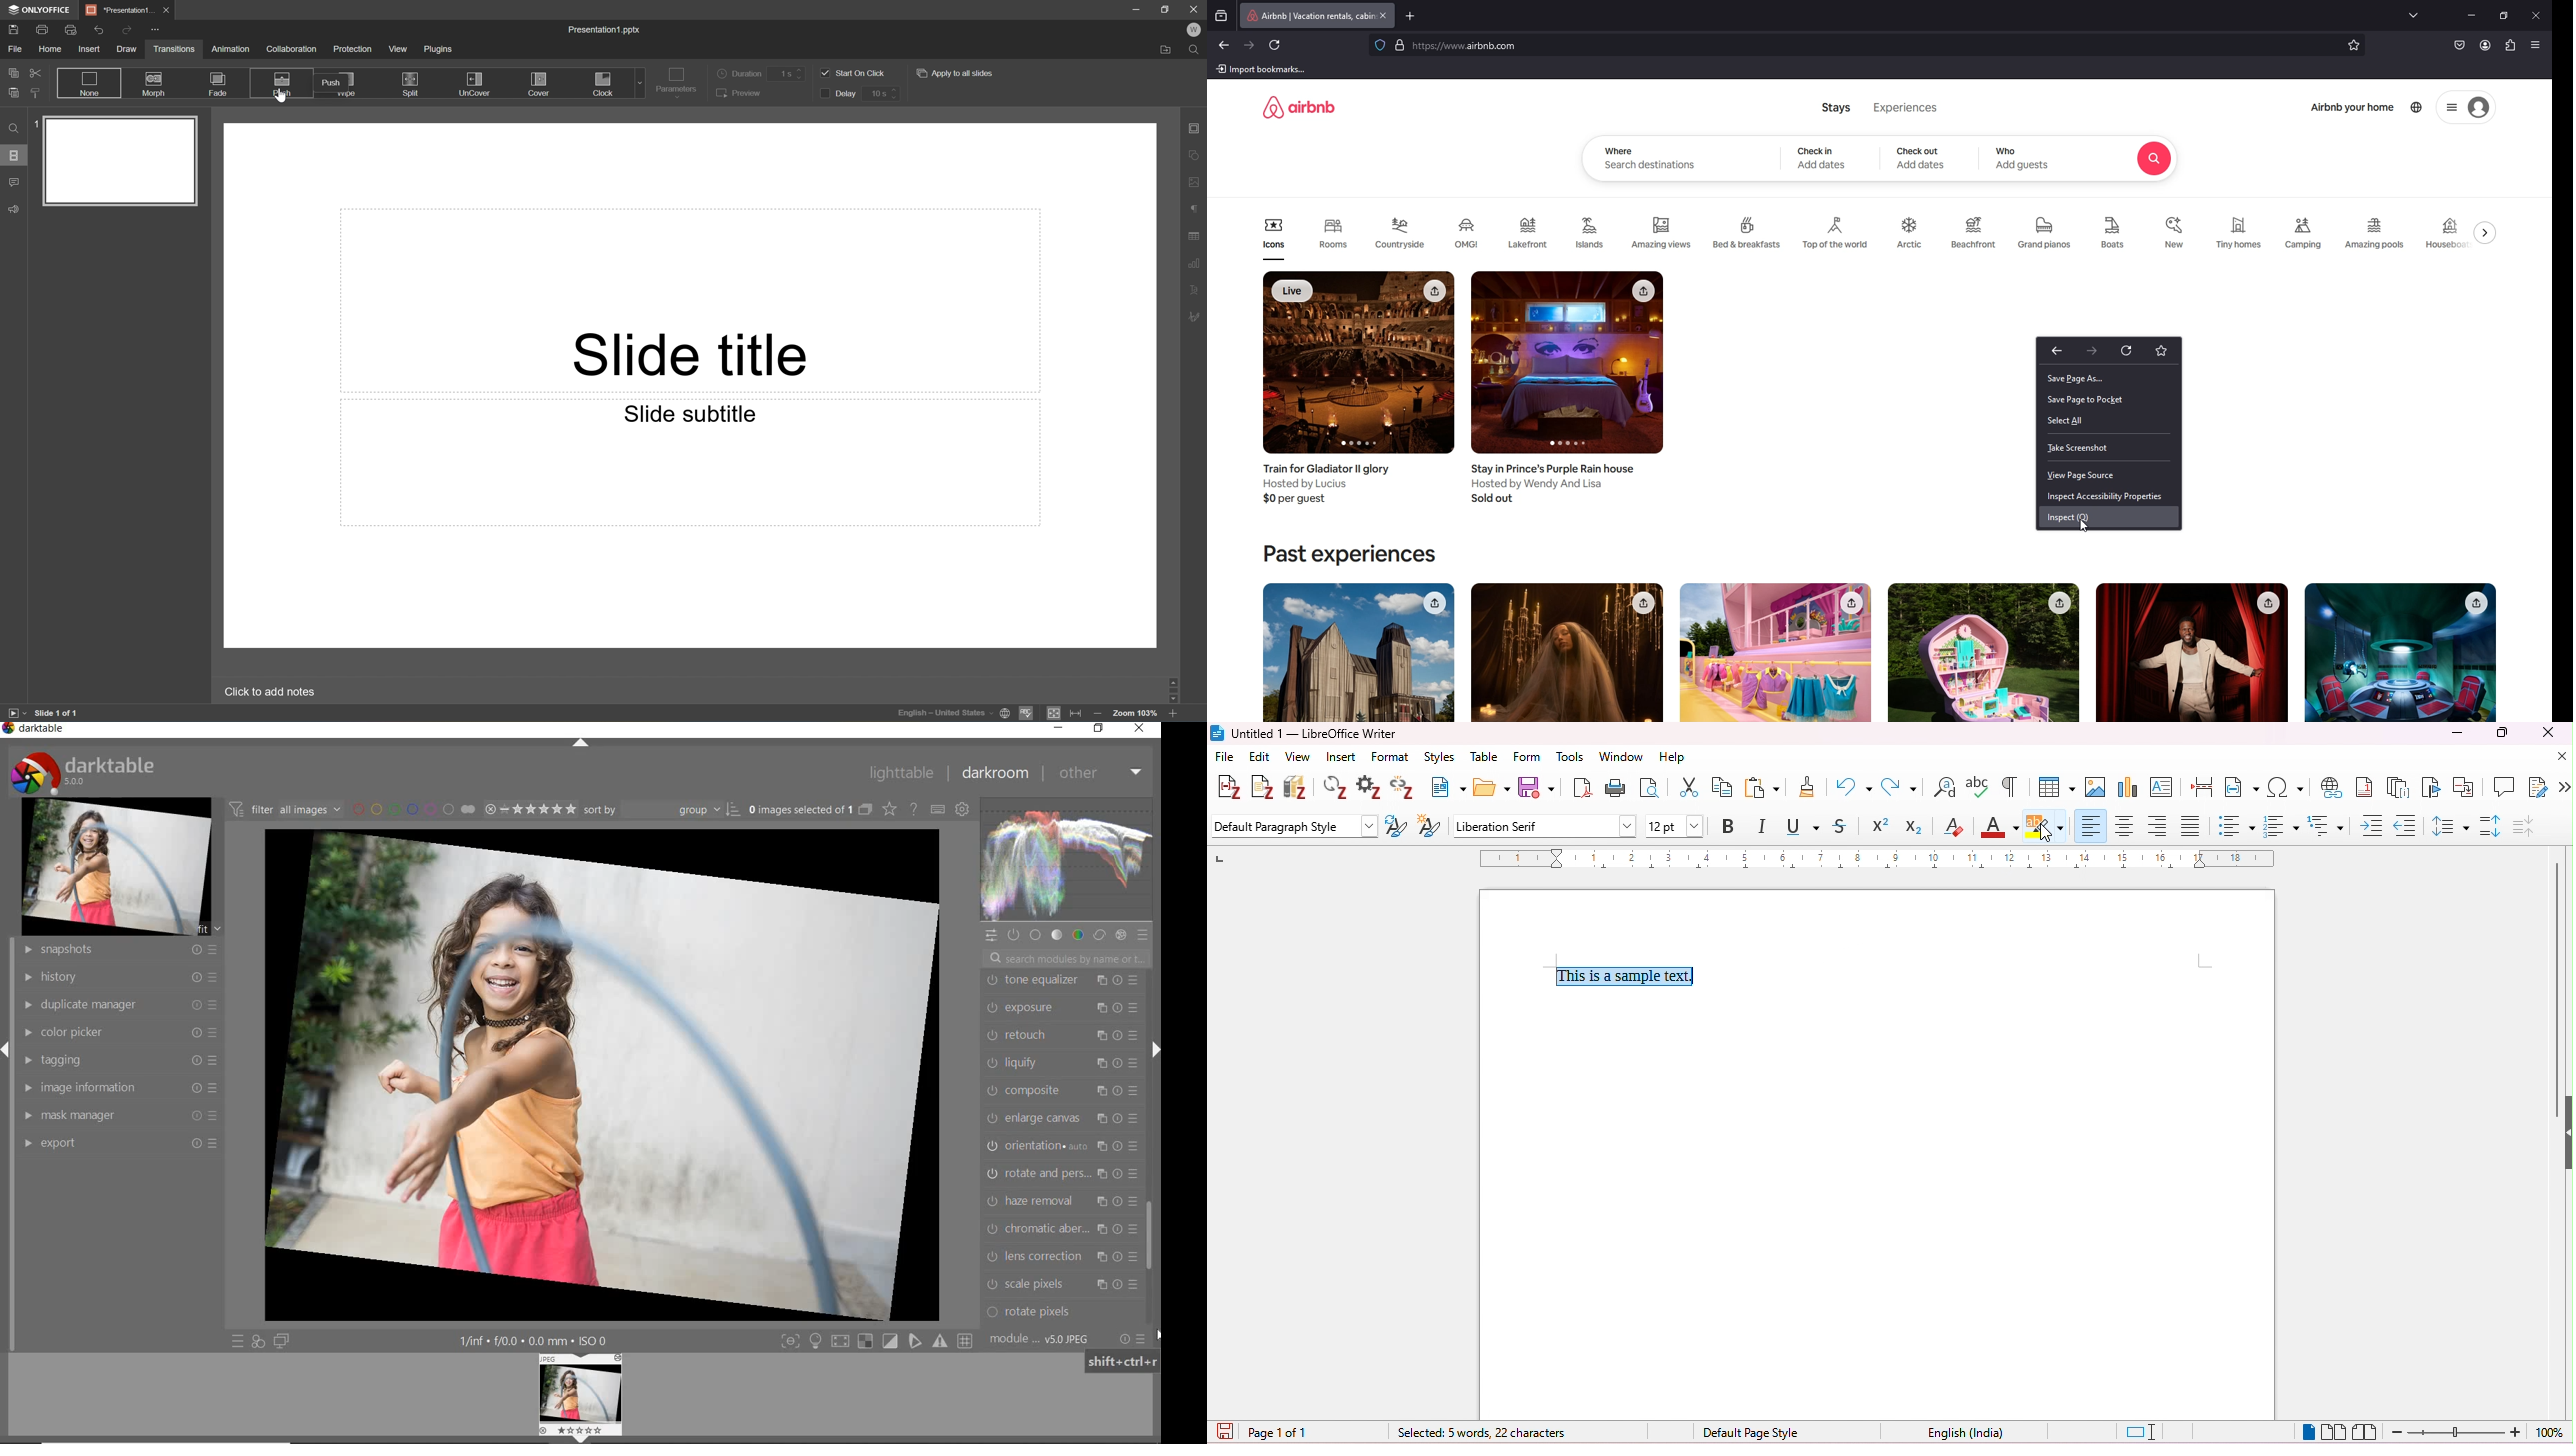  I want to click on Account avatar , so click(2479, 108).